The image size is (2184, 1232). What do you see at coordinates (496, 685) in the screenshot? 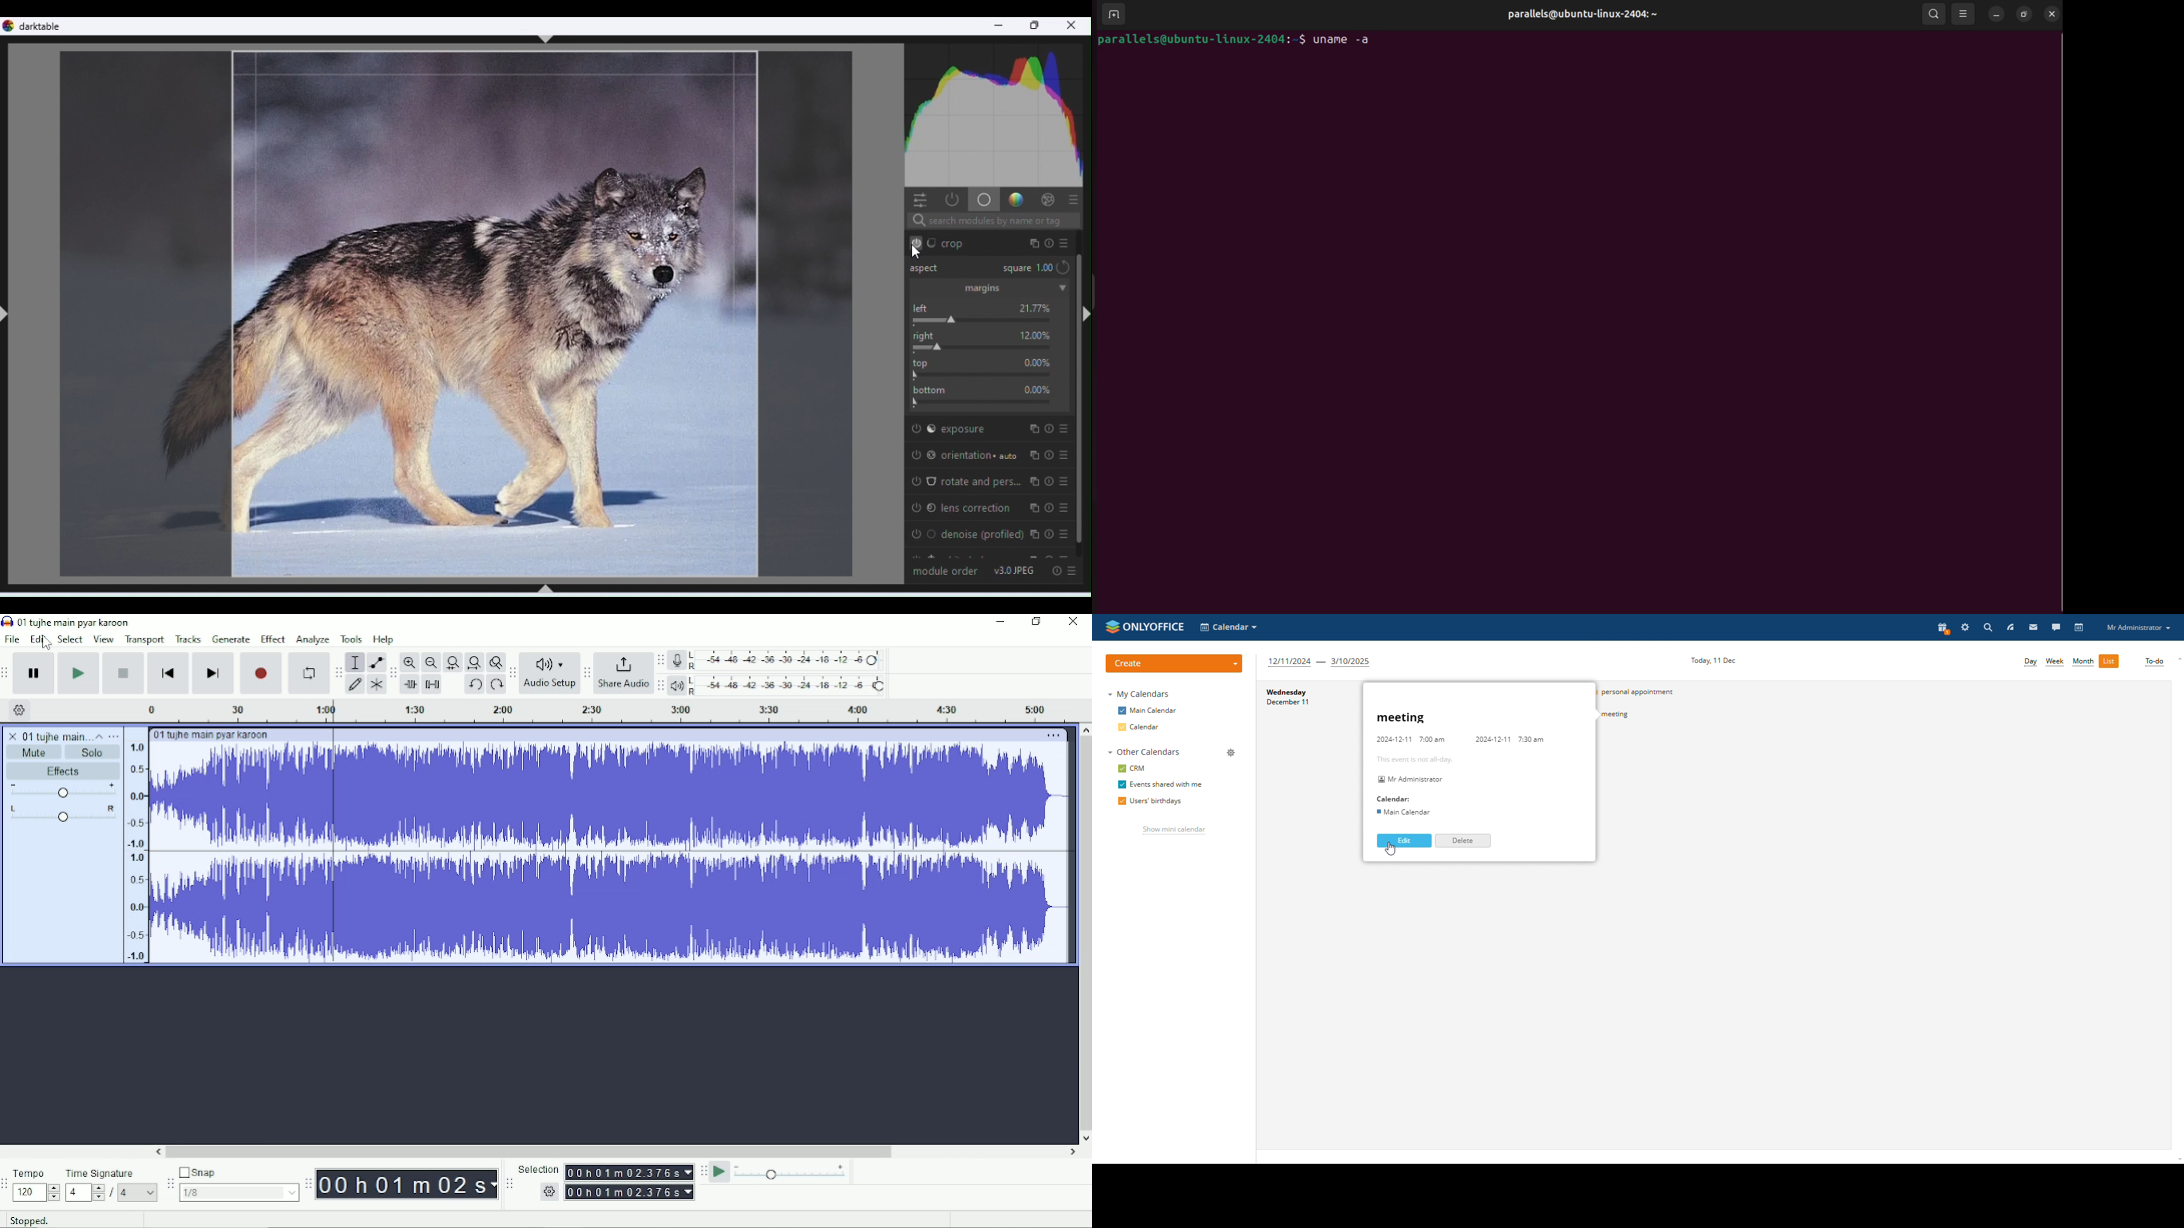
I see `Redo` at bounding box center [496, 685].